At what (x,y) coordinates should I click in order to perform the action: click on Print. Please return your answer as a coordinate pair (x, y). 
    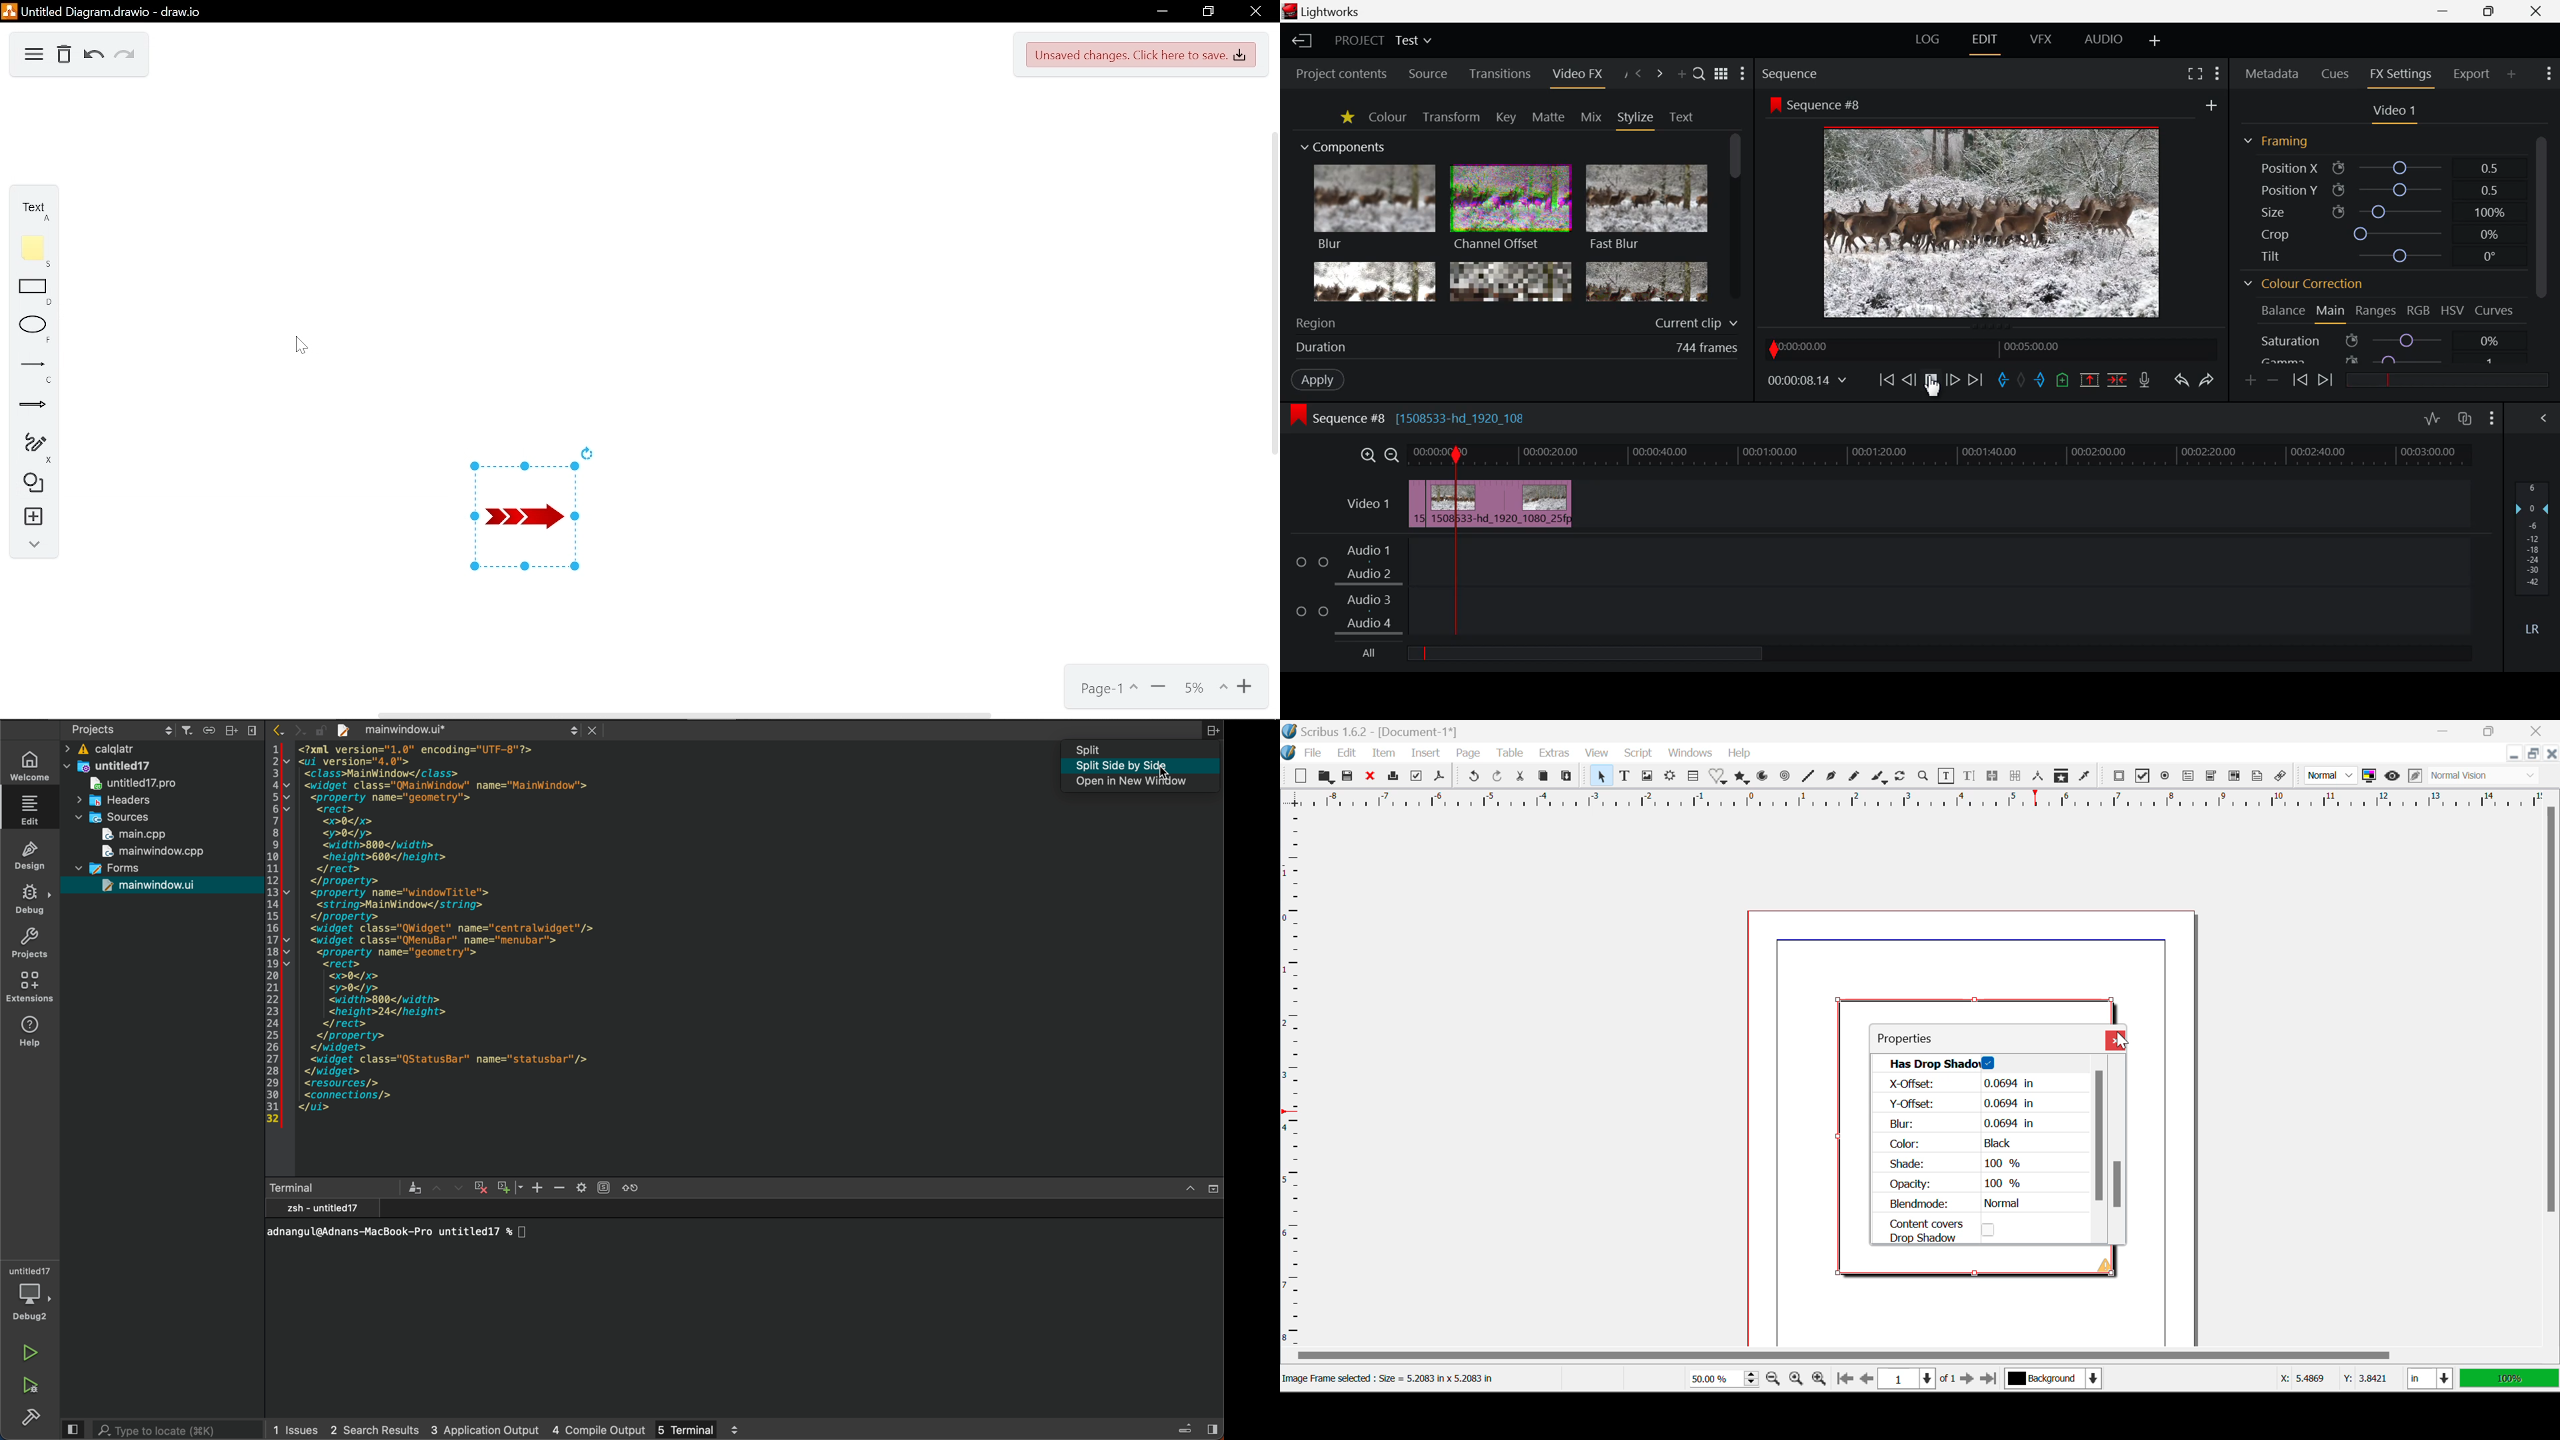
    Looking at the image, I should click on (1395, 777).